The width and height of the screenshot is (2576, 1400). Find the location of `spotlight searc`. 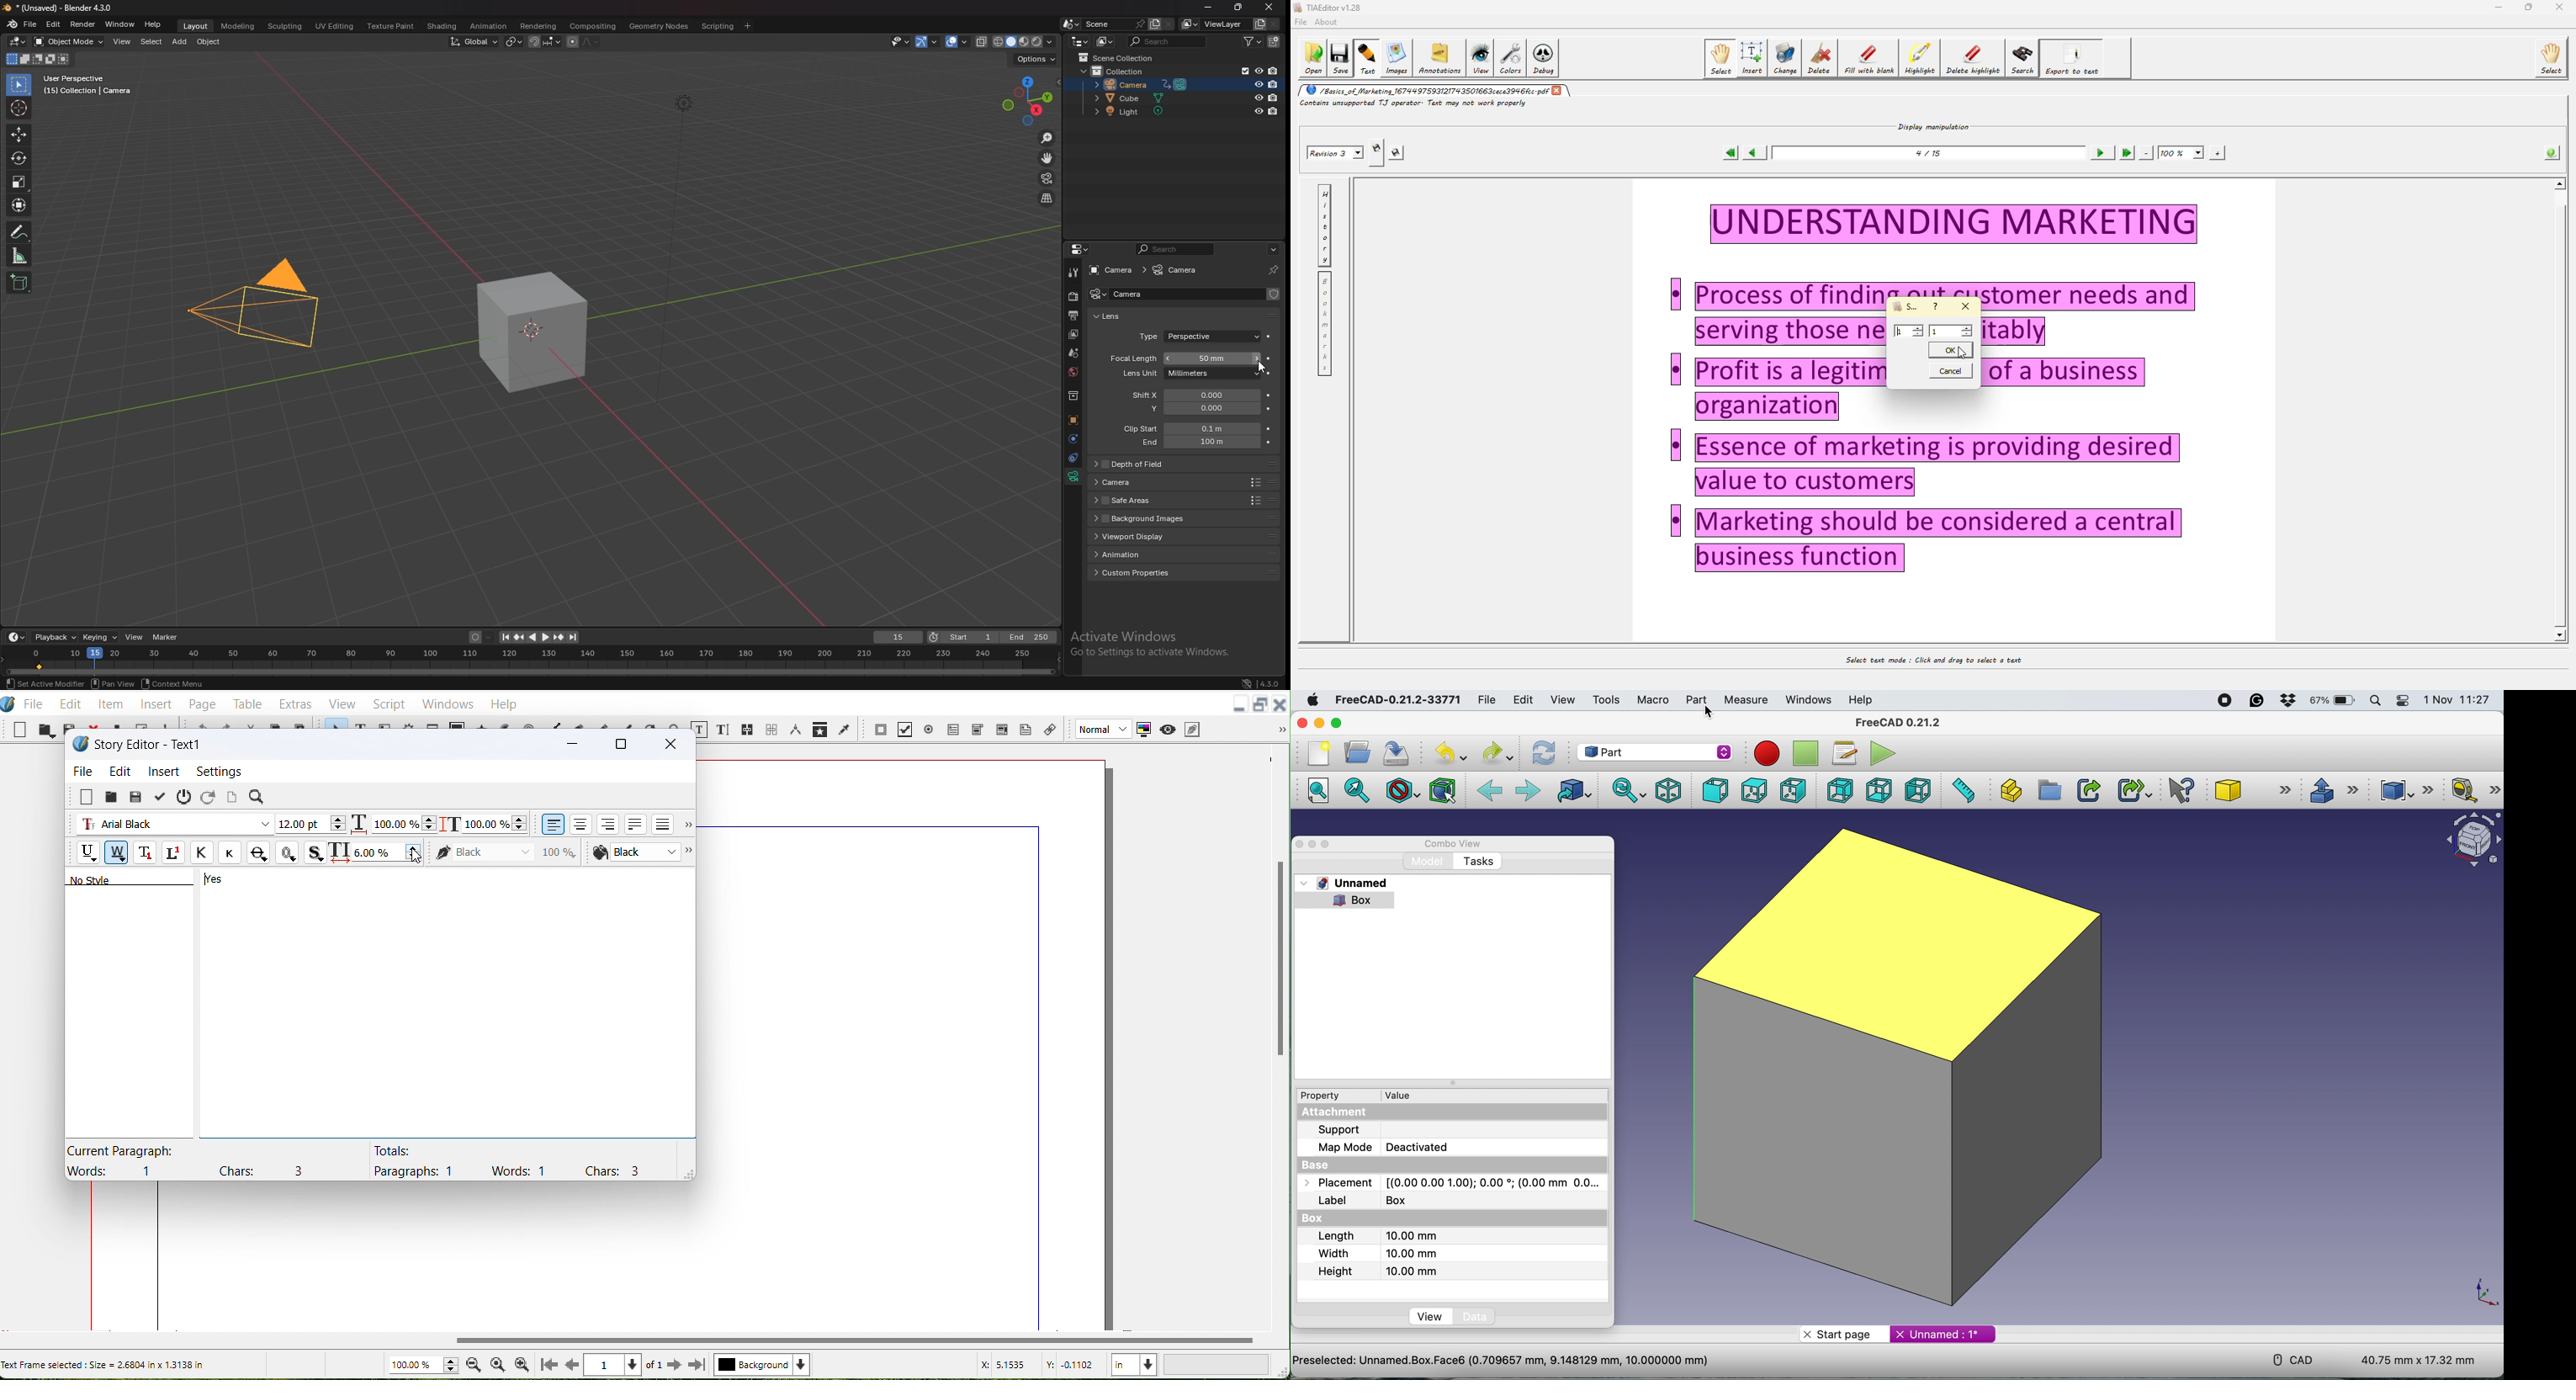

spotlight searc is located at coordinates (2378, 703).